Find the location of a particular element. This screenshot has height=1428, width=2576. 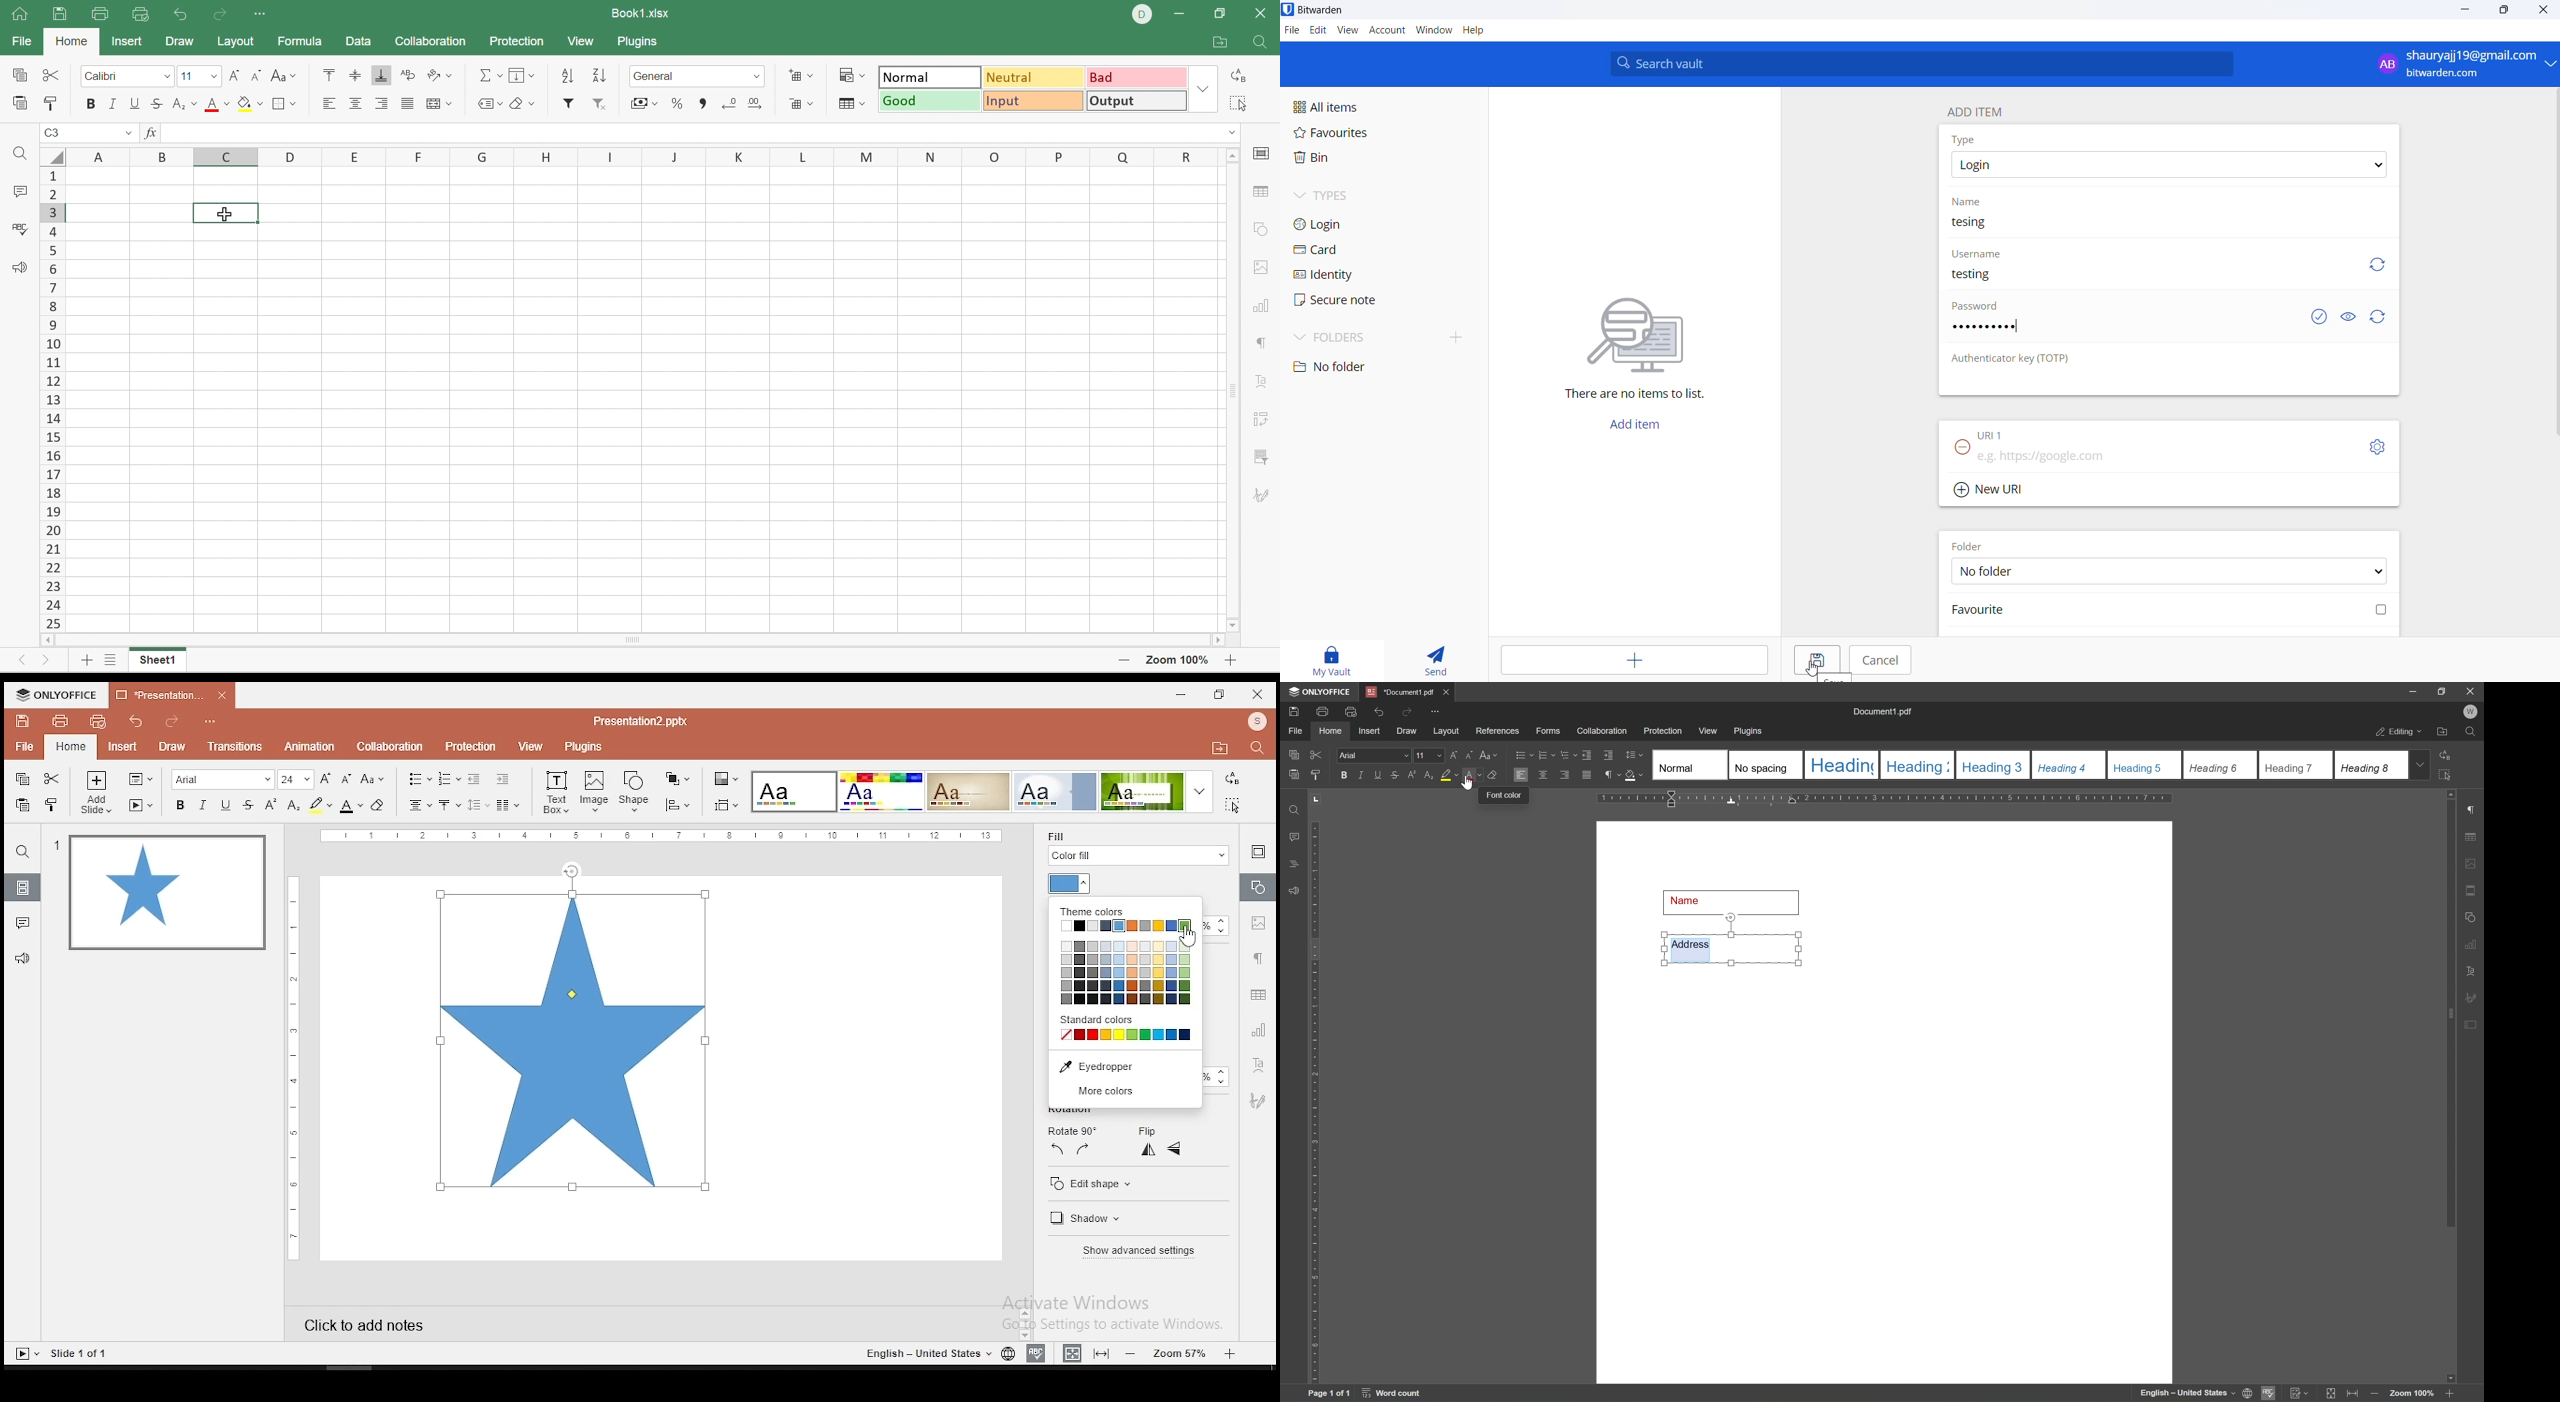

english-united states is located at coordinates (2189, 1395).